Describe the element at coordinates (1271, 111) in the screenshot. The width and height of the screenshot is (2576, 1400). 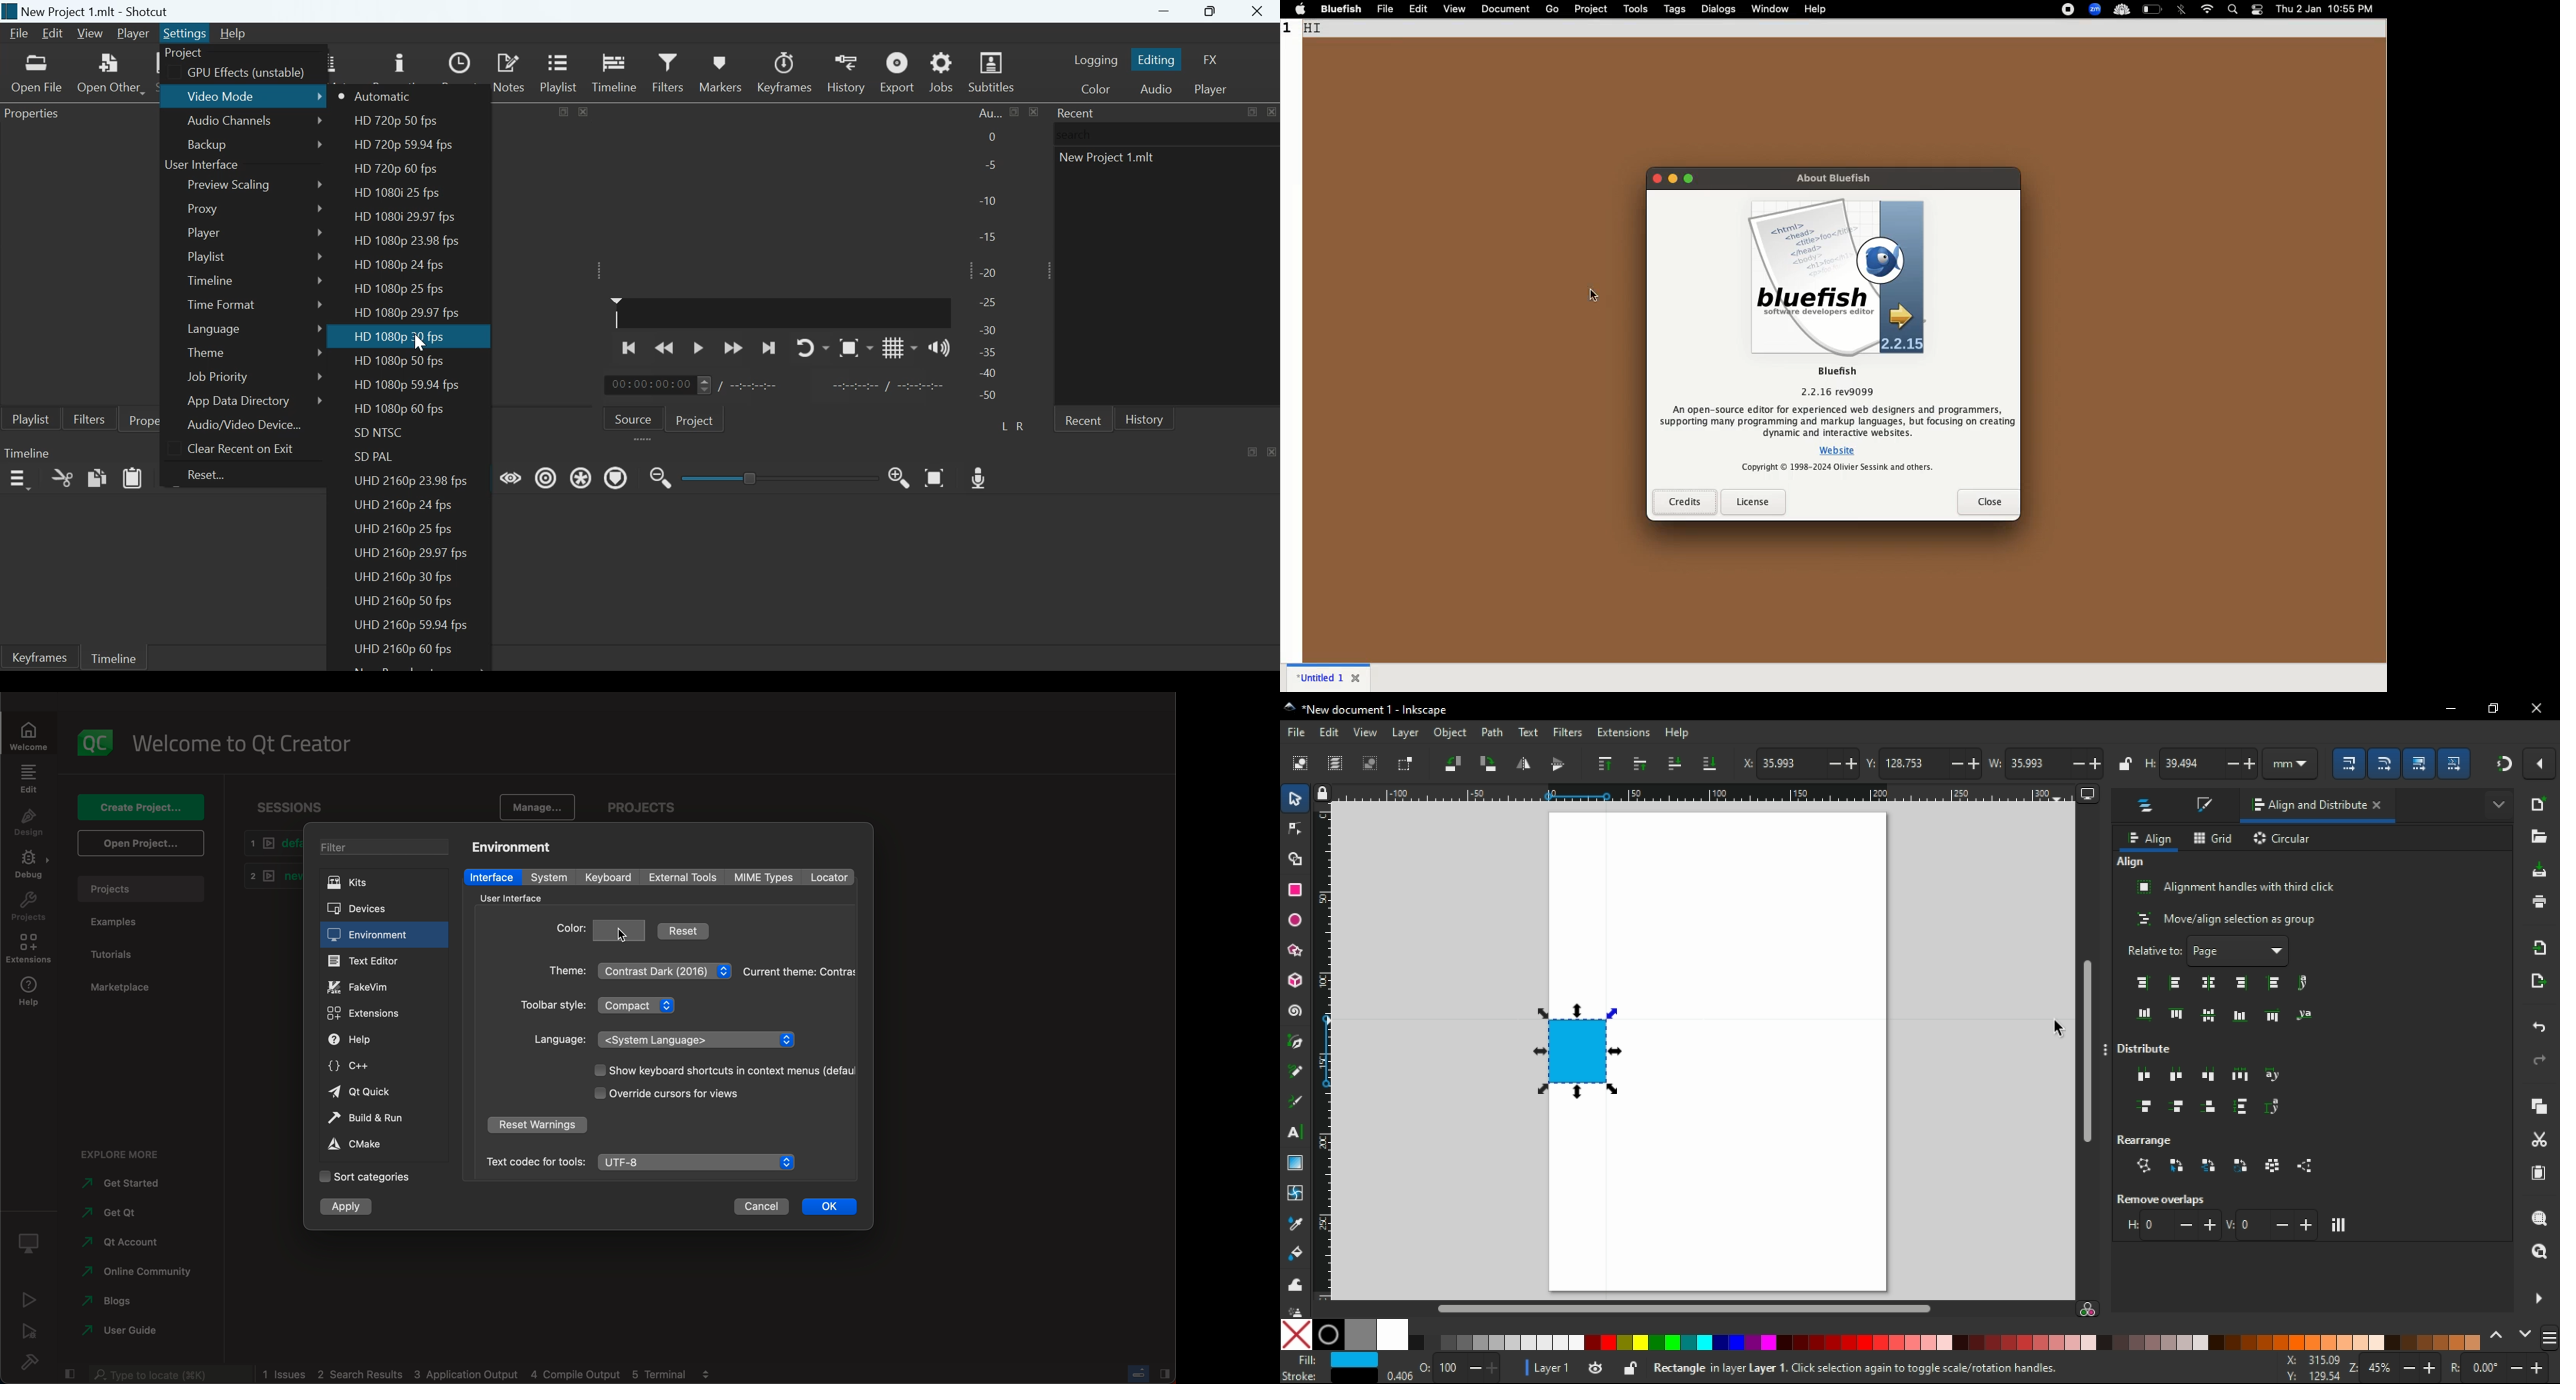
I see `Close` at that location.